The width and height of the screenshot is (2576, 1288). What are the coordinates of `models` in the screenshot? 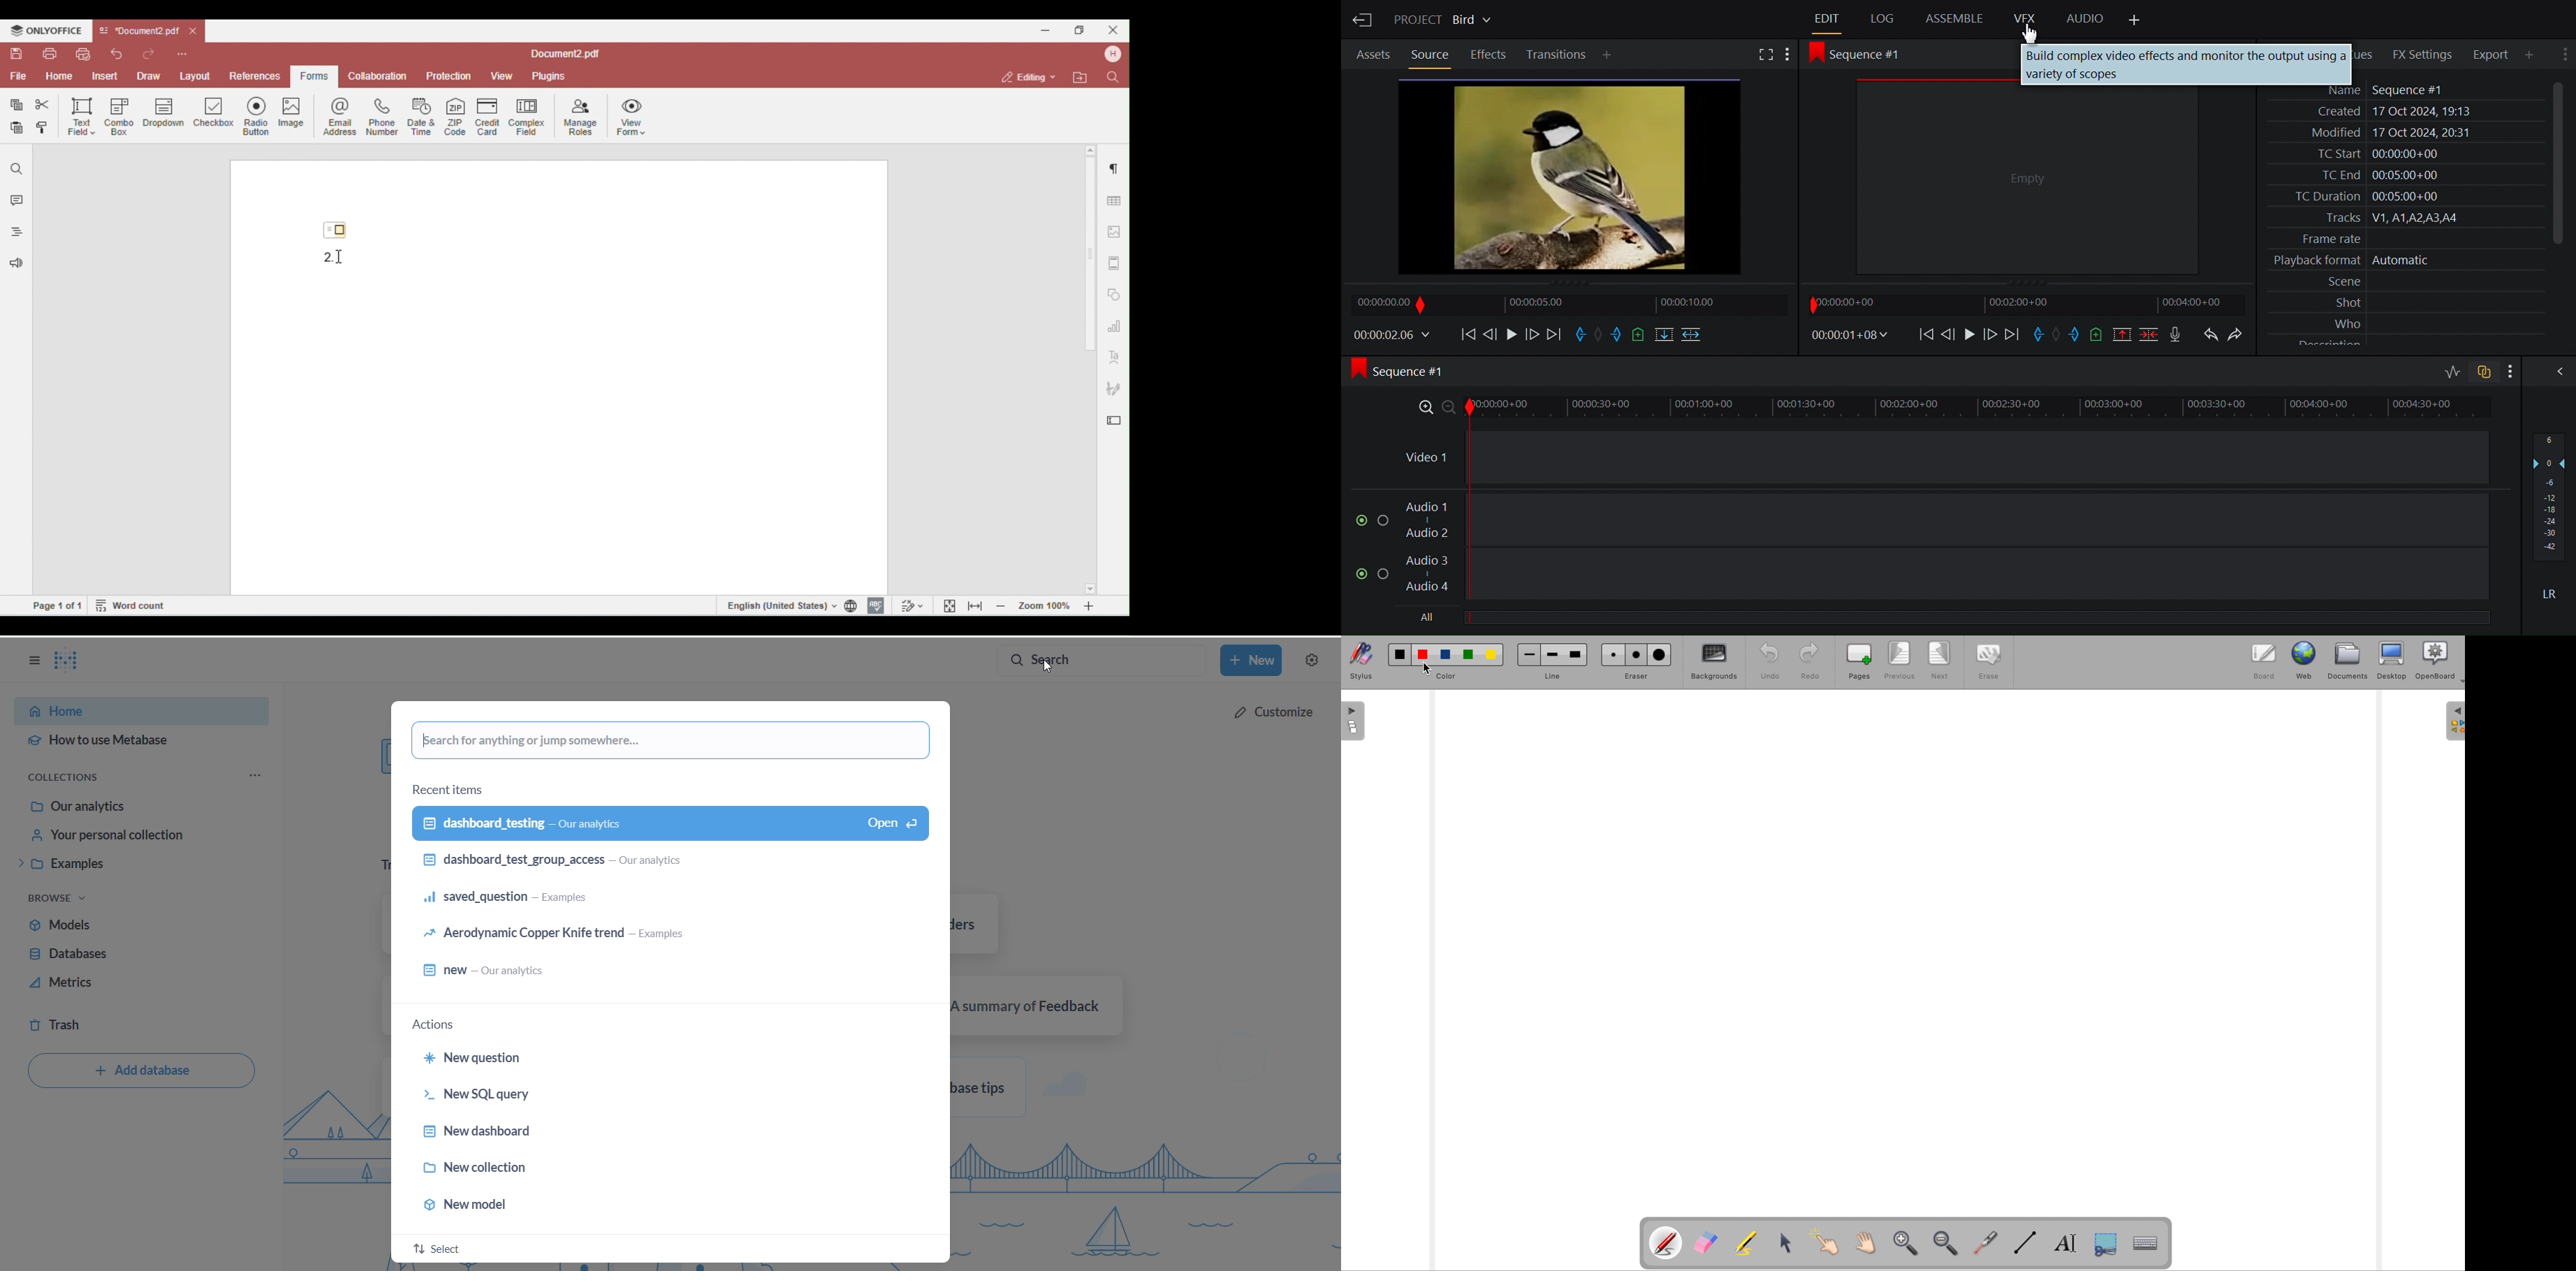 It's located at (114, 925).